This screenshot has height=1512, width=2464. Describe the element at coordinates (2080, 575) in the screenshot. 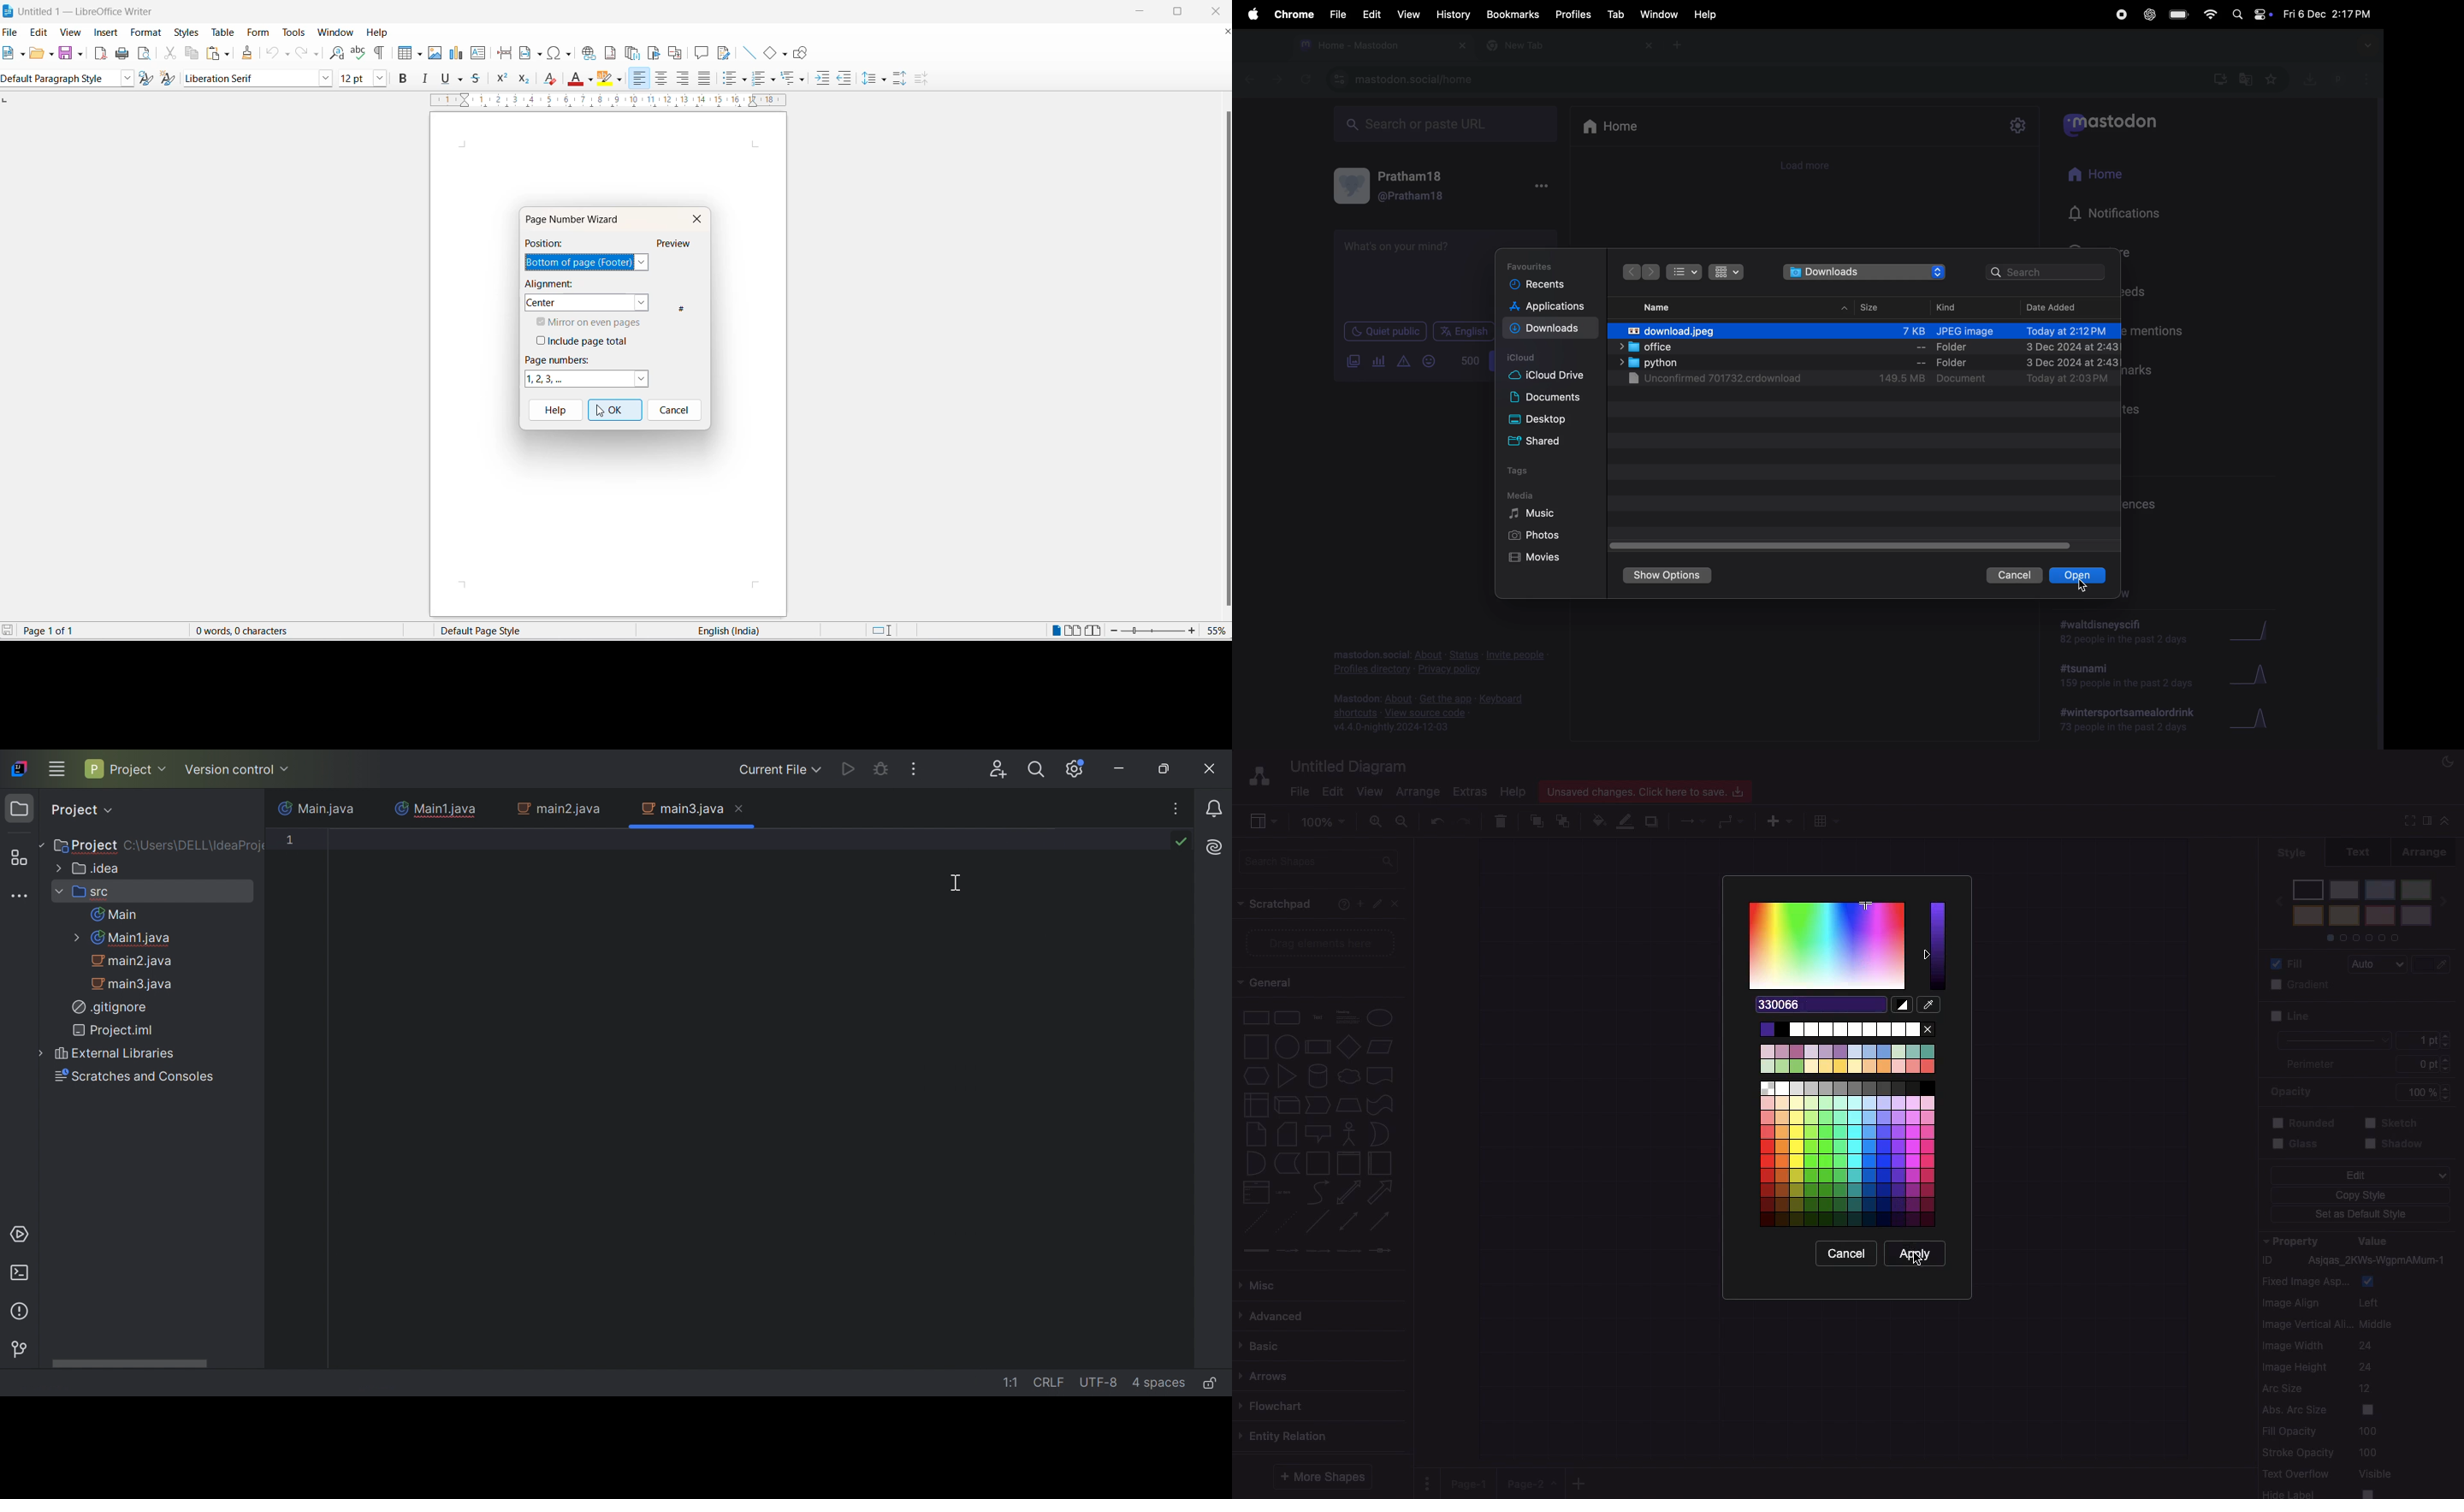

I see `opens` at that location.